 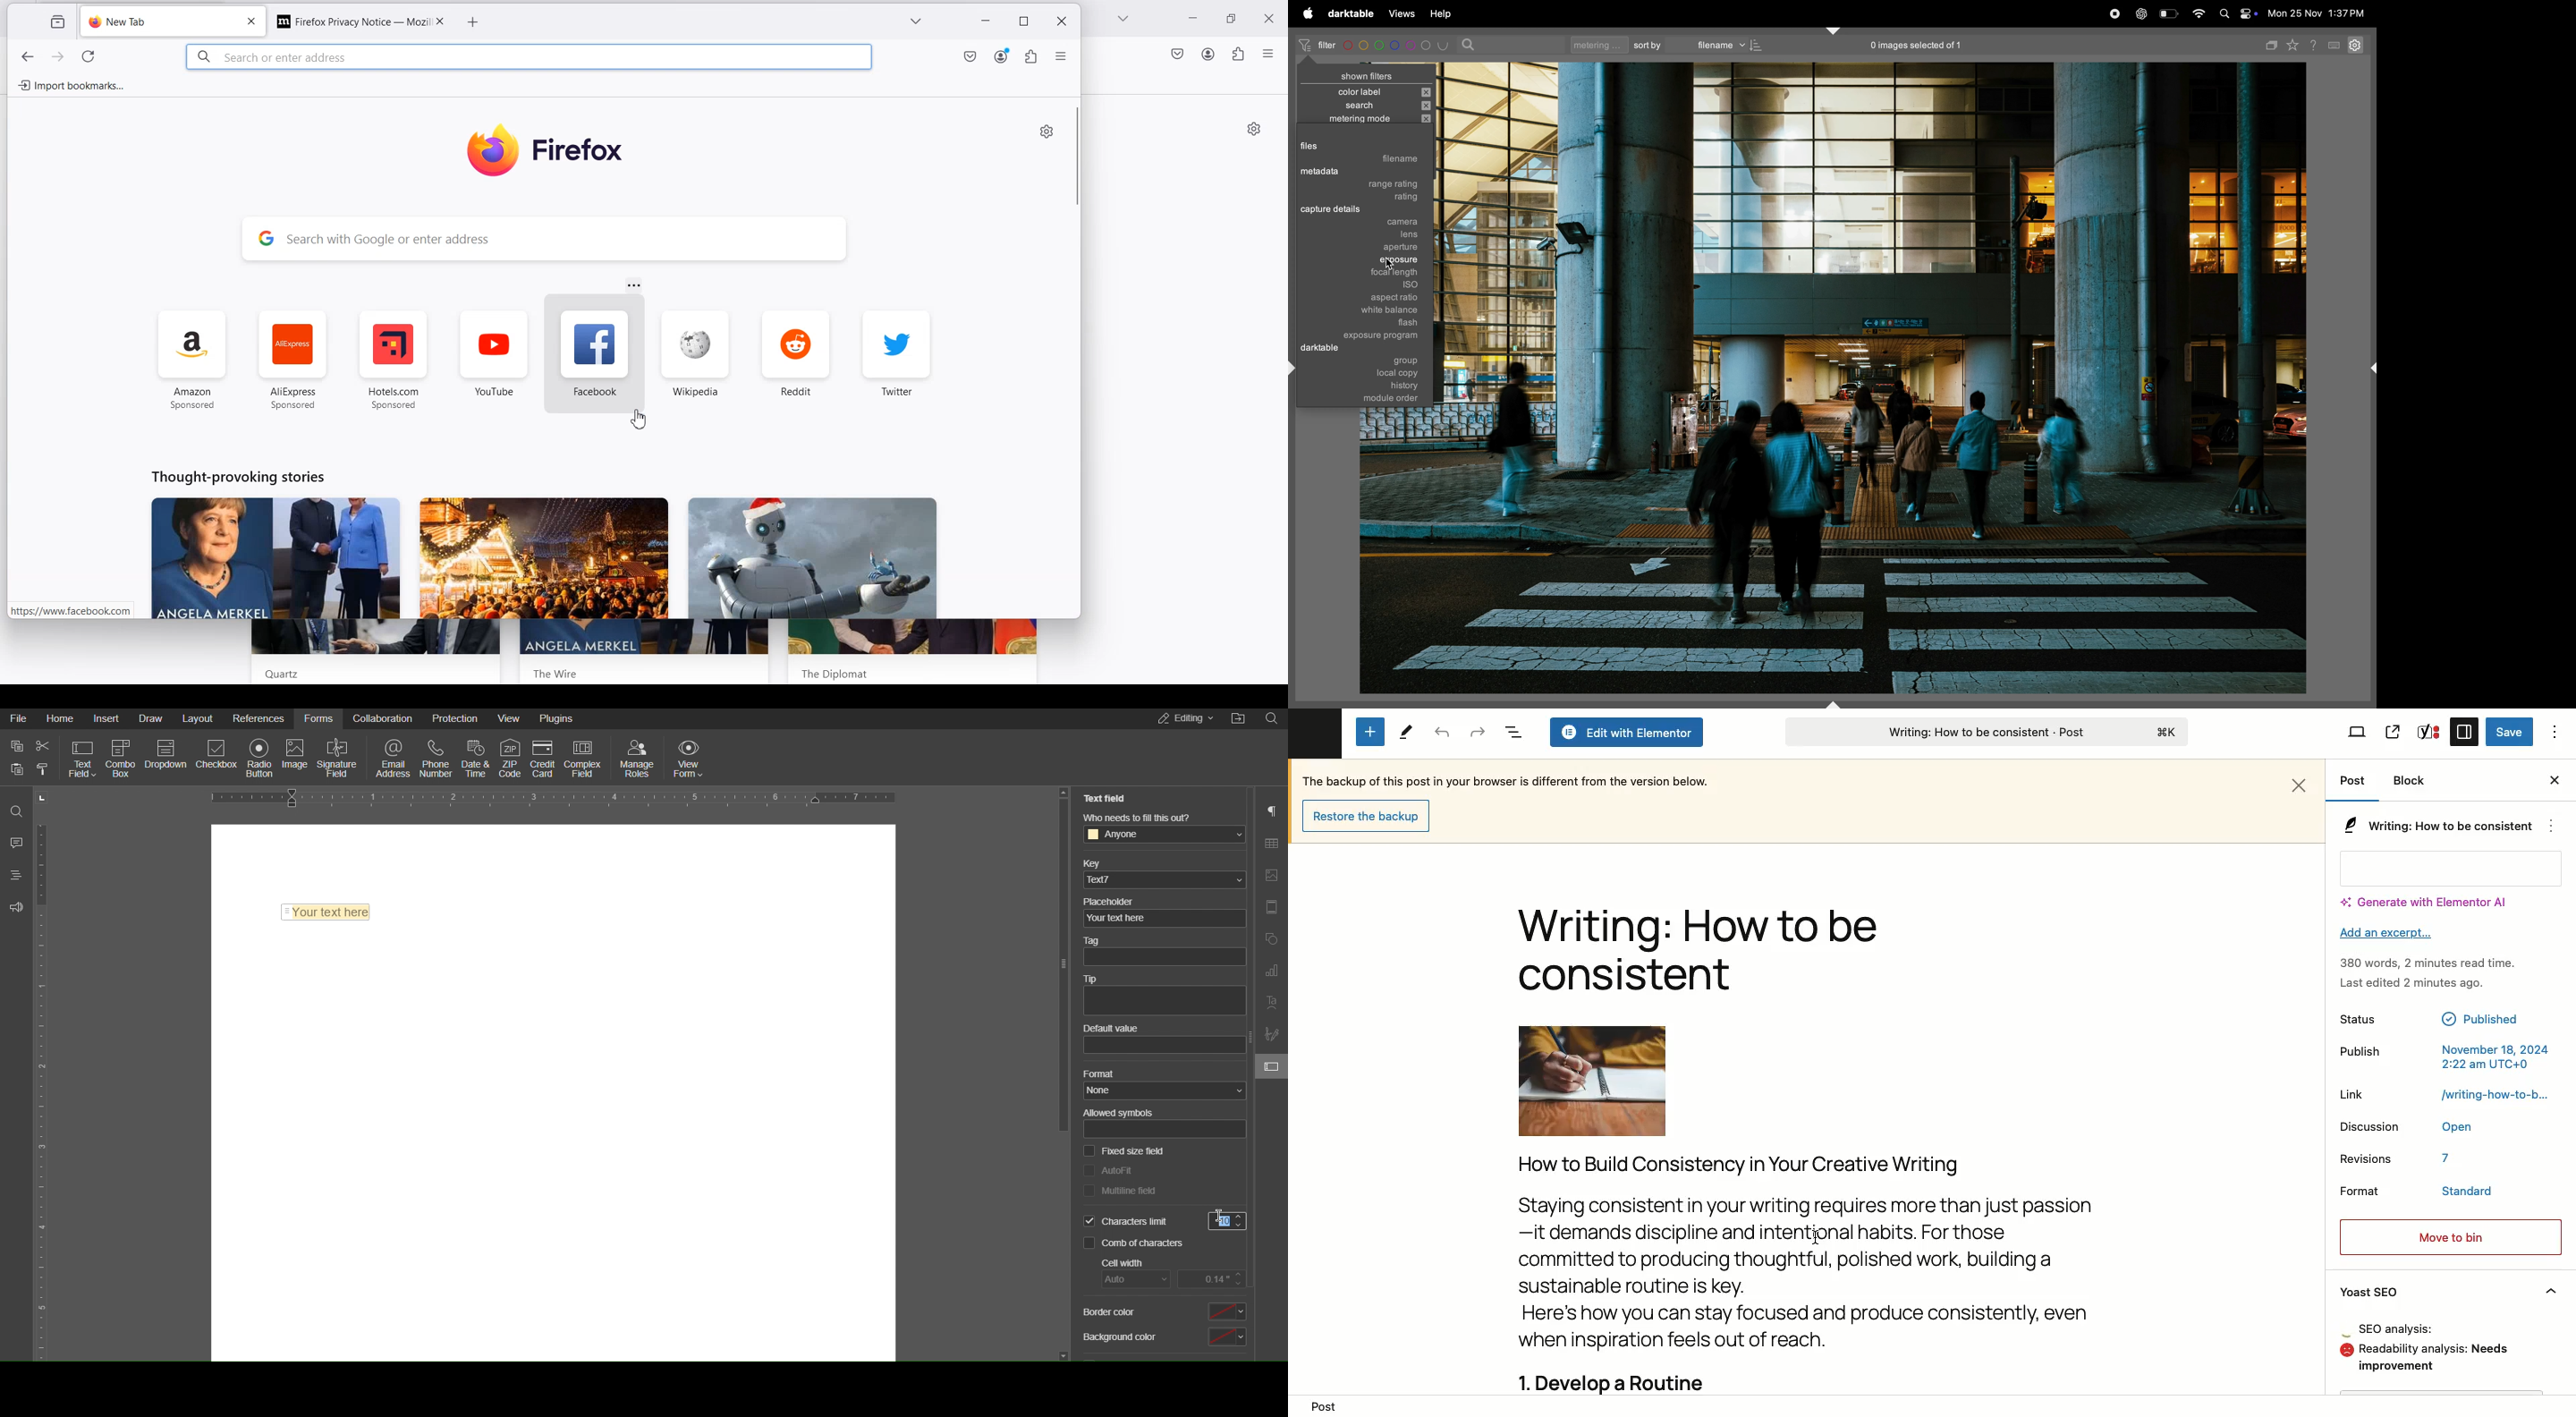 I want to click on color code, so click(x=1397, y=45).